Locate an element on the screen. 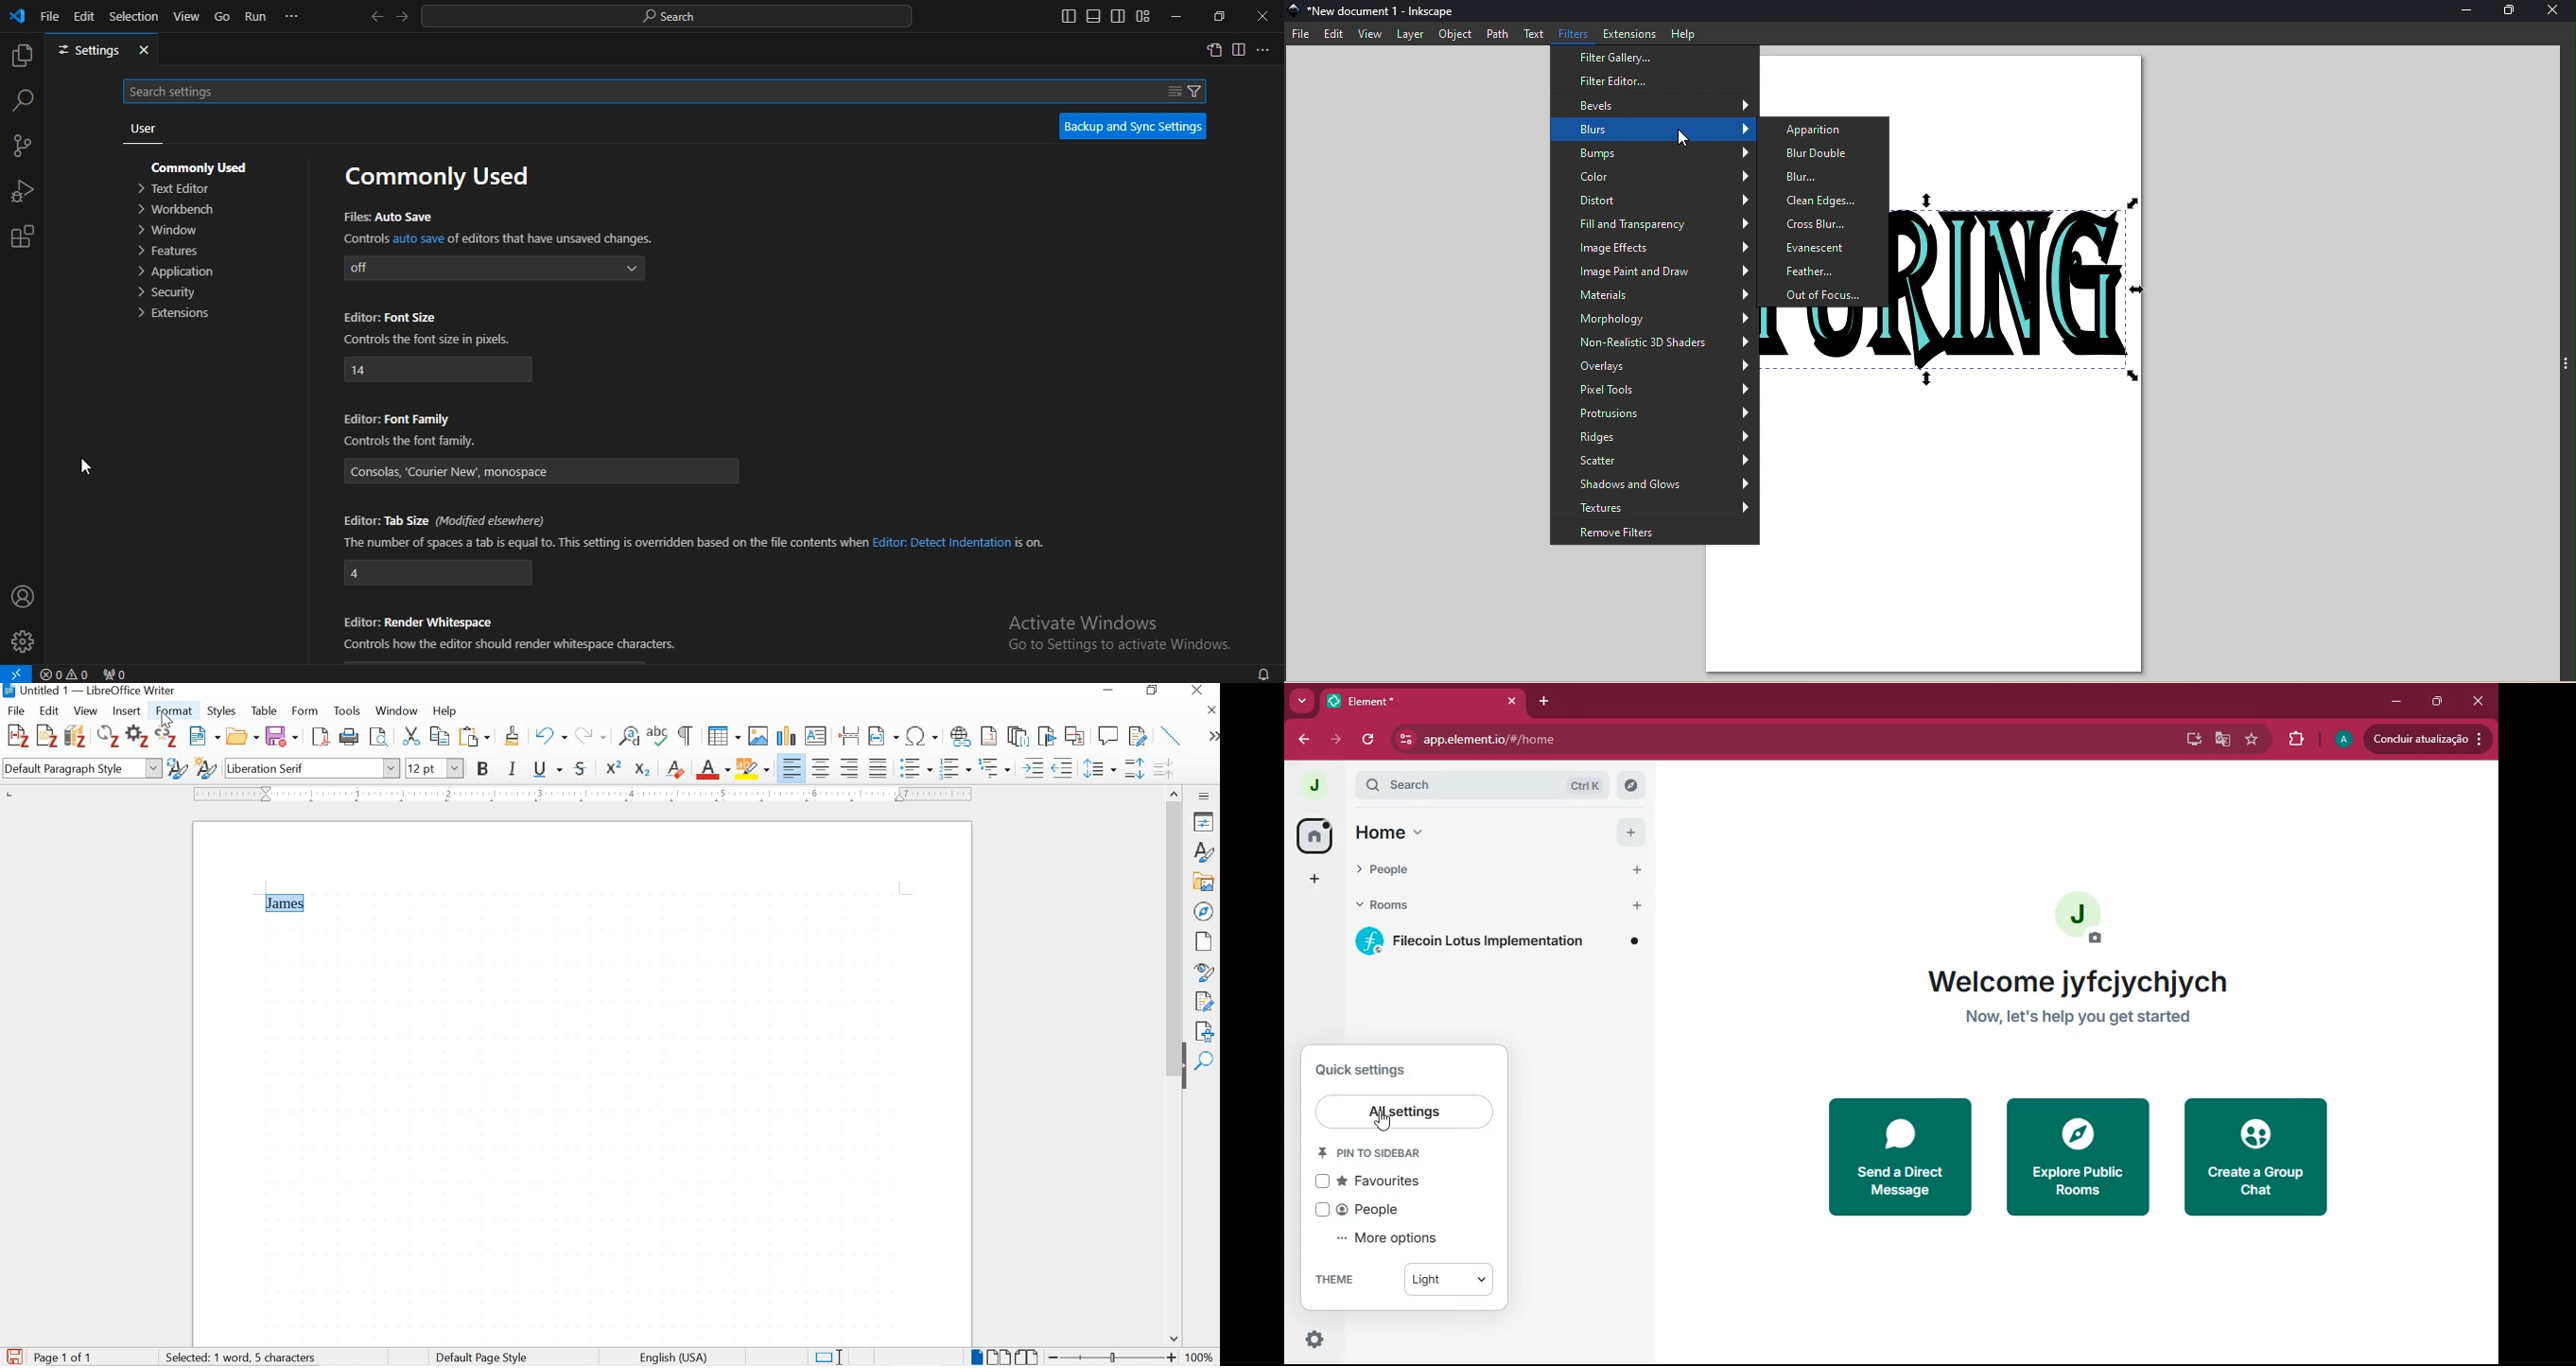 Image resolution: width=2576 pixels, height=1372 pixels. create a group chat is located at coordinates (2255, 1158).